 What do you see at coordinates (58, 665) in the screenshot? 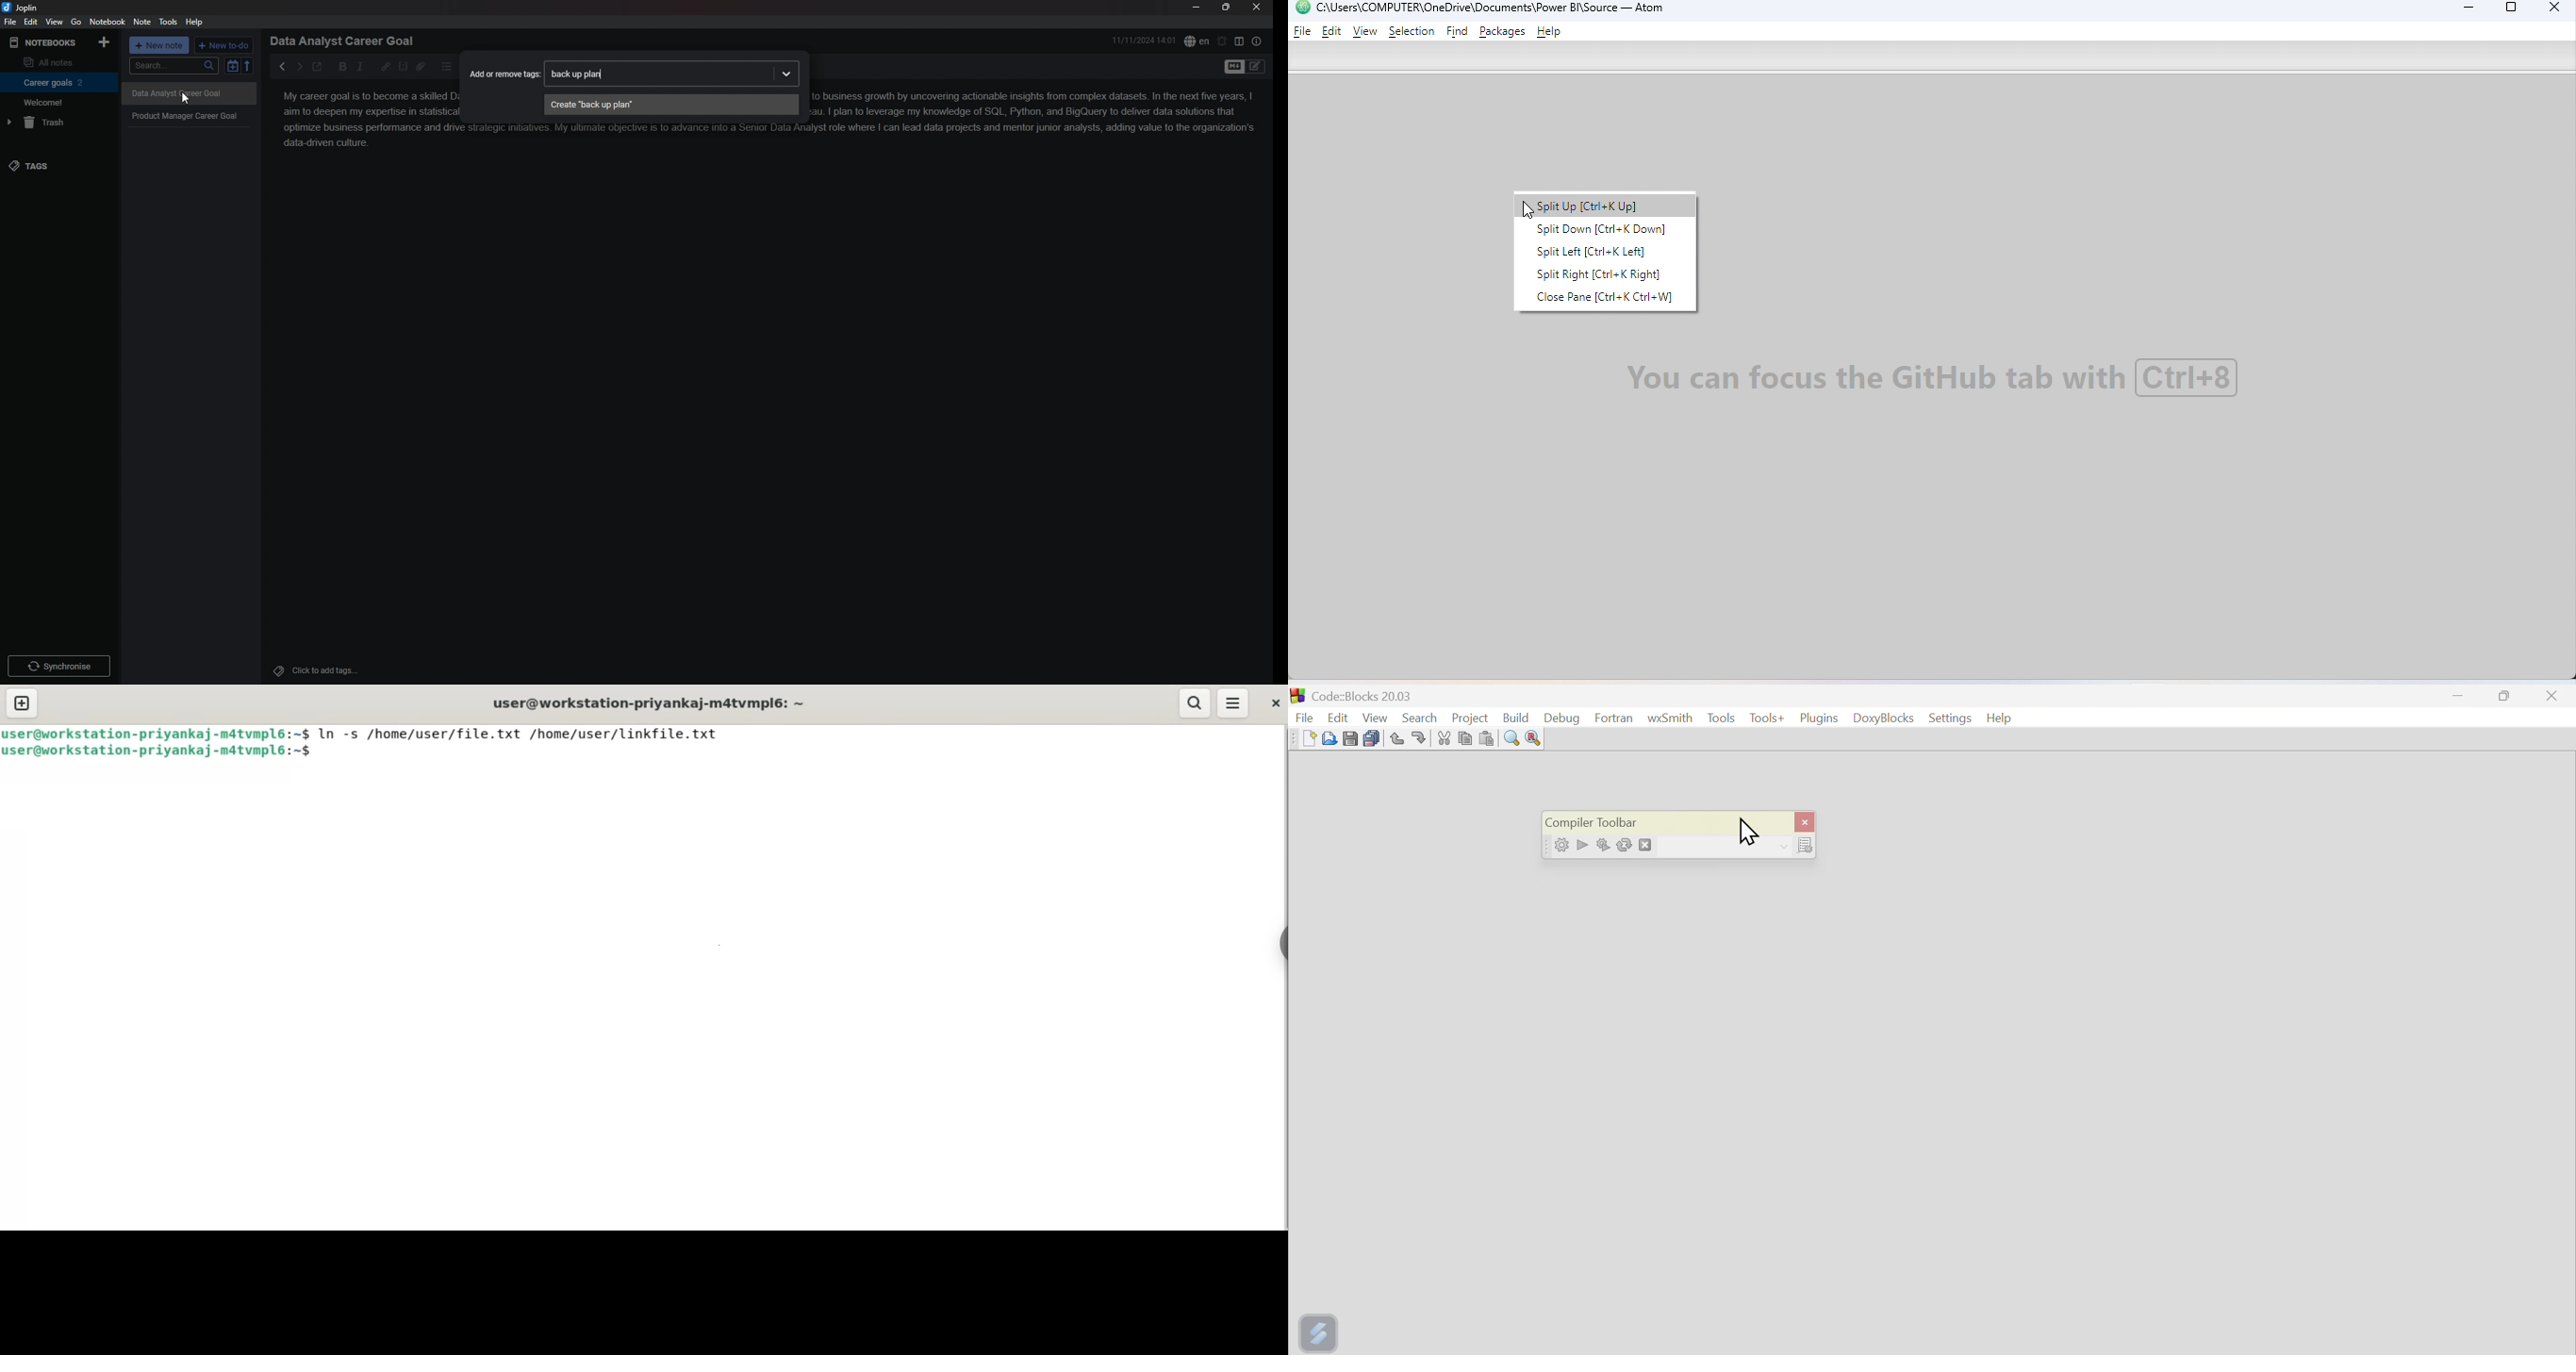
I see `synchronise` at bounding box center [58, 665].